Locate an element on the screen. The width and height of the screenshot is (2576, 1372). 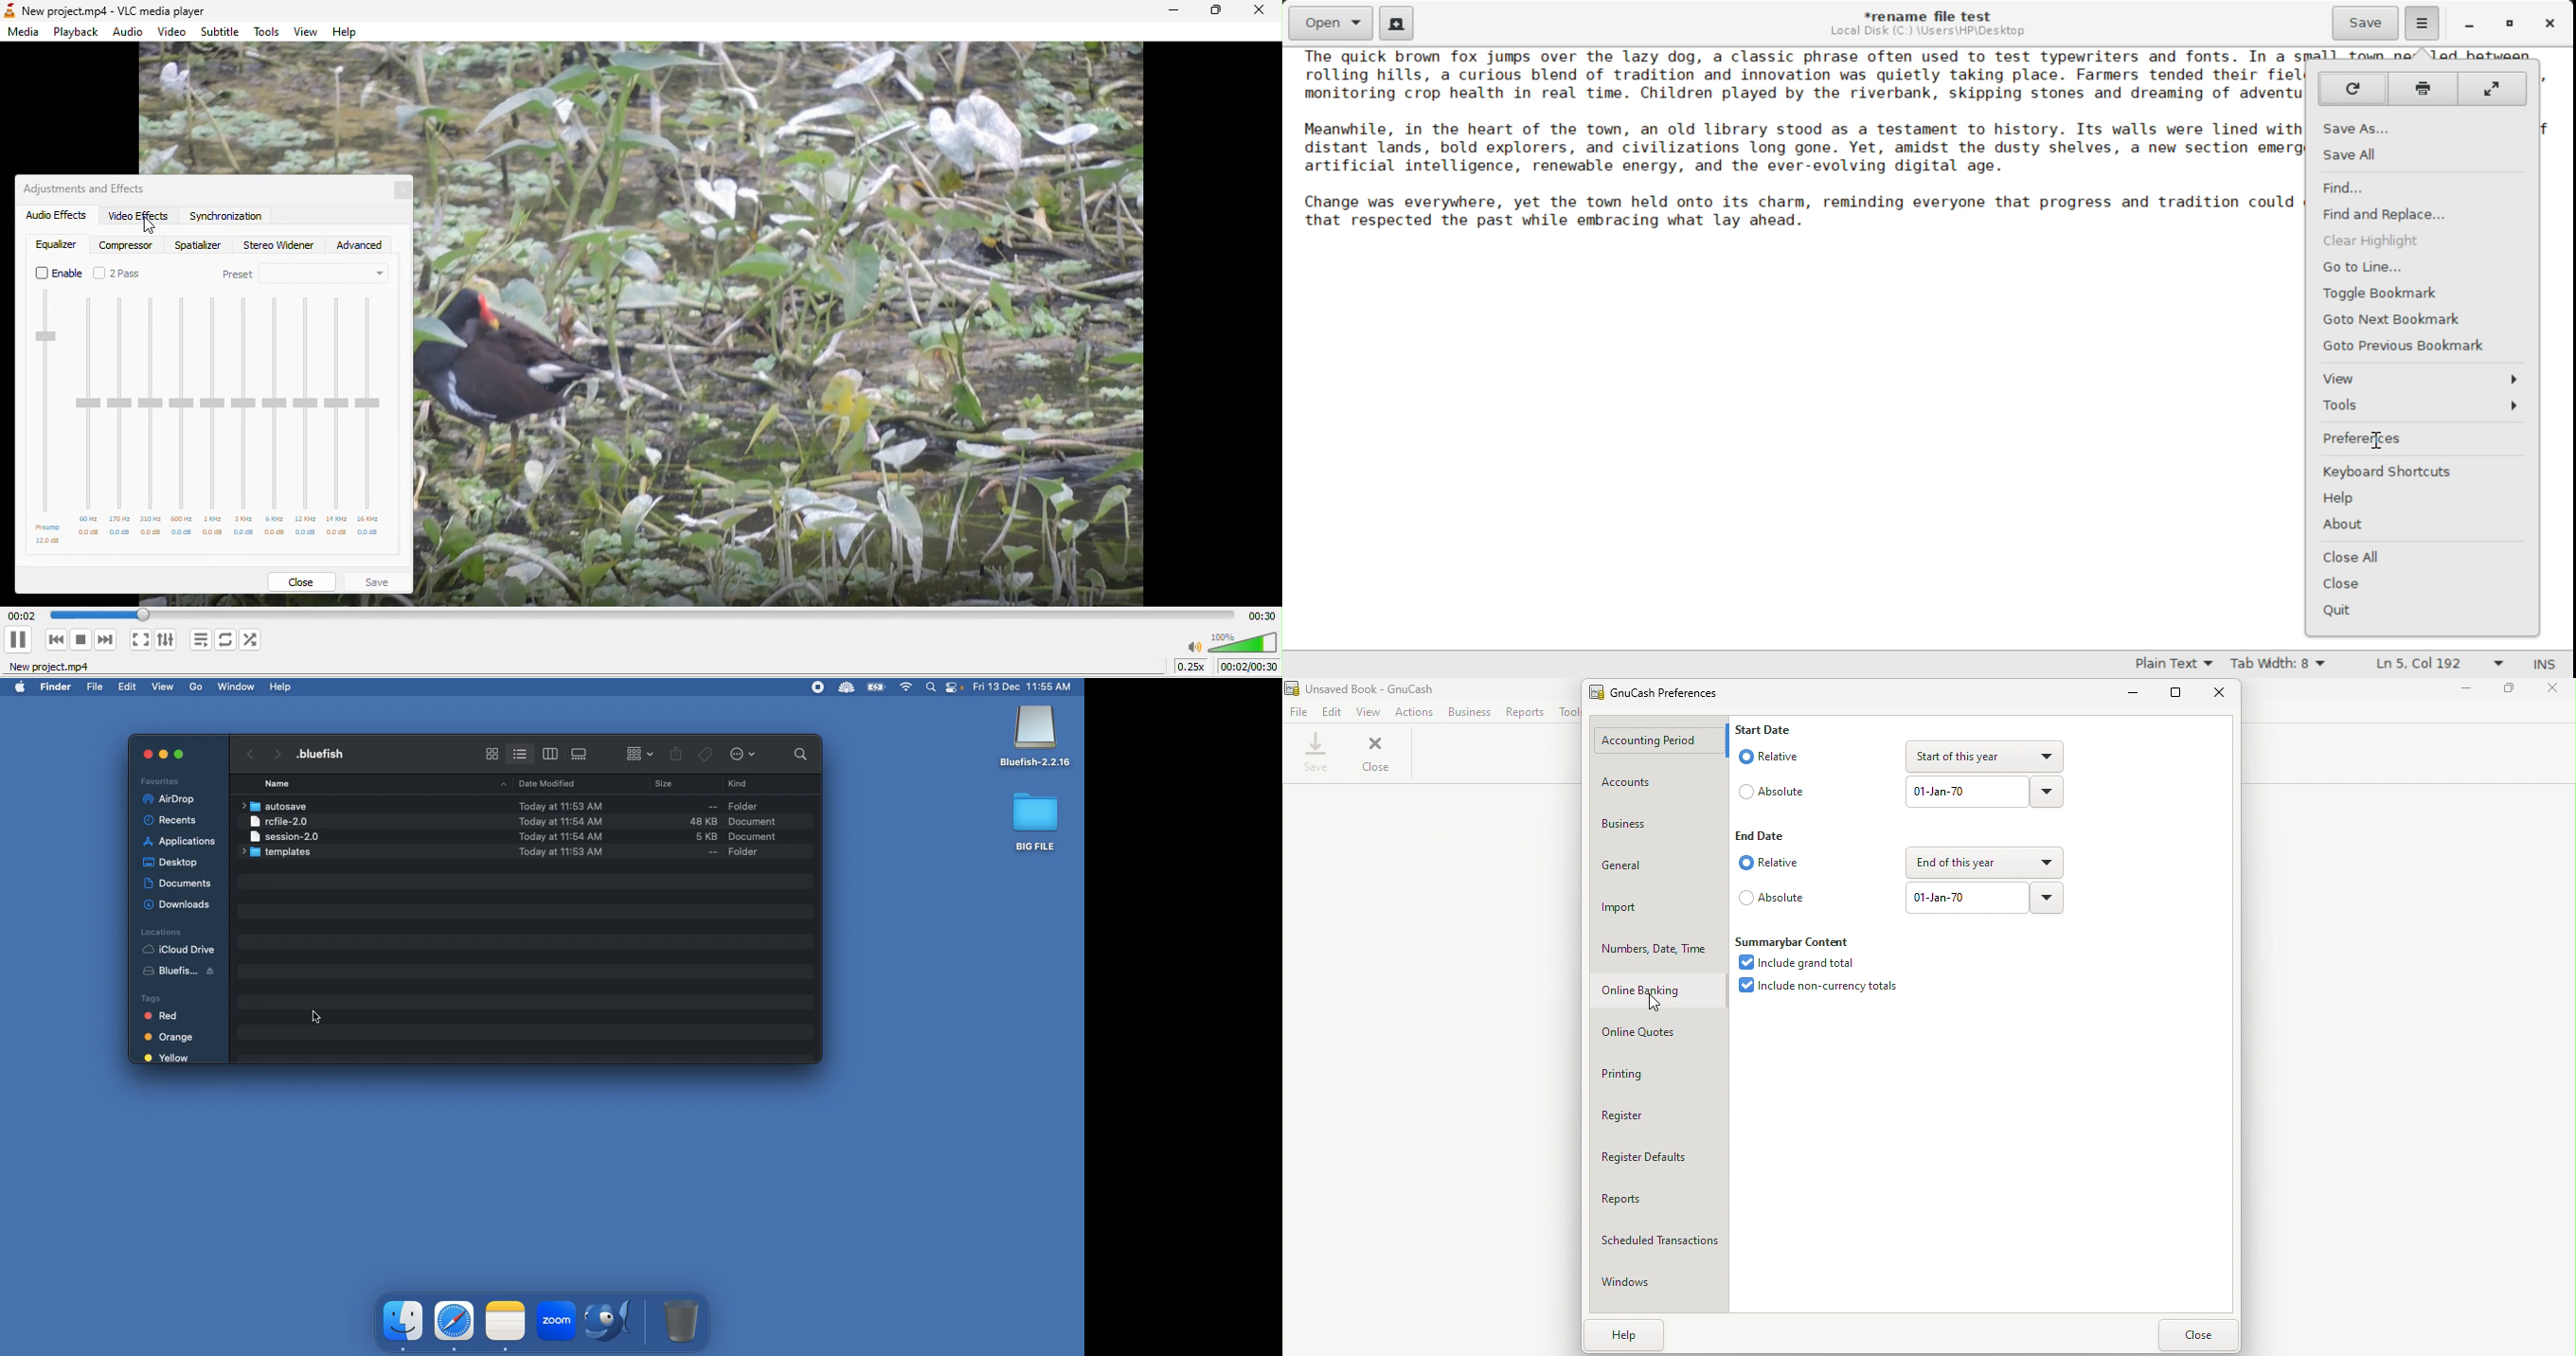
date modified is located at coordinates (549, 827).